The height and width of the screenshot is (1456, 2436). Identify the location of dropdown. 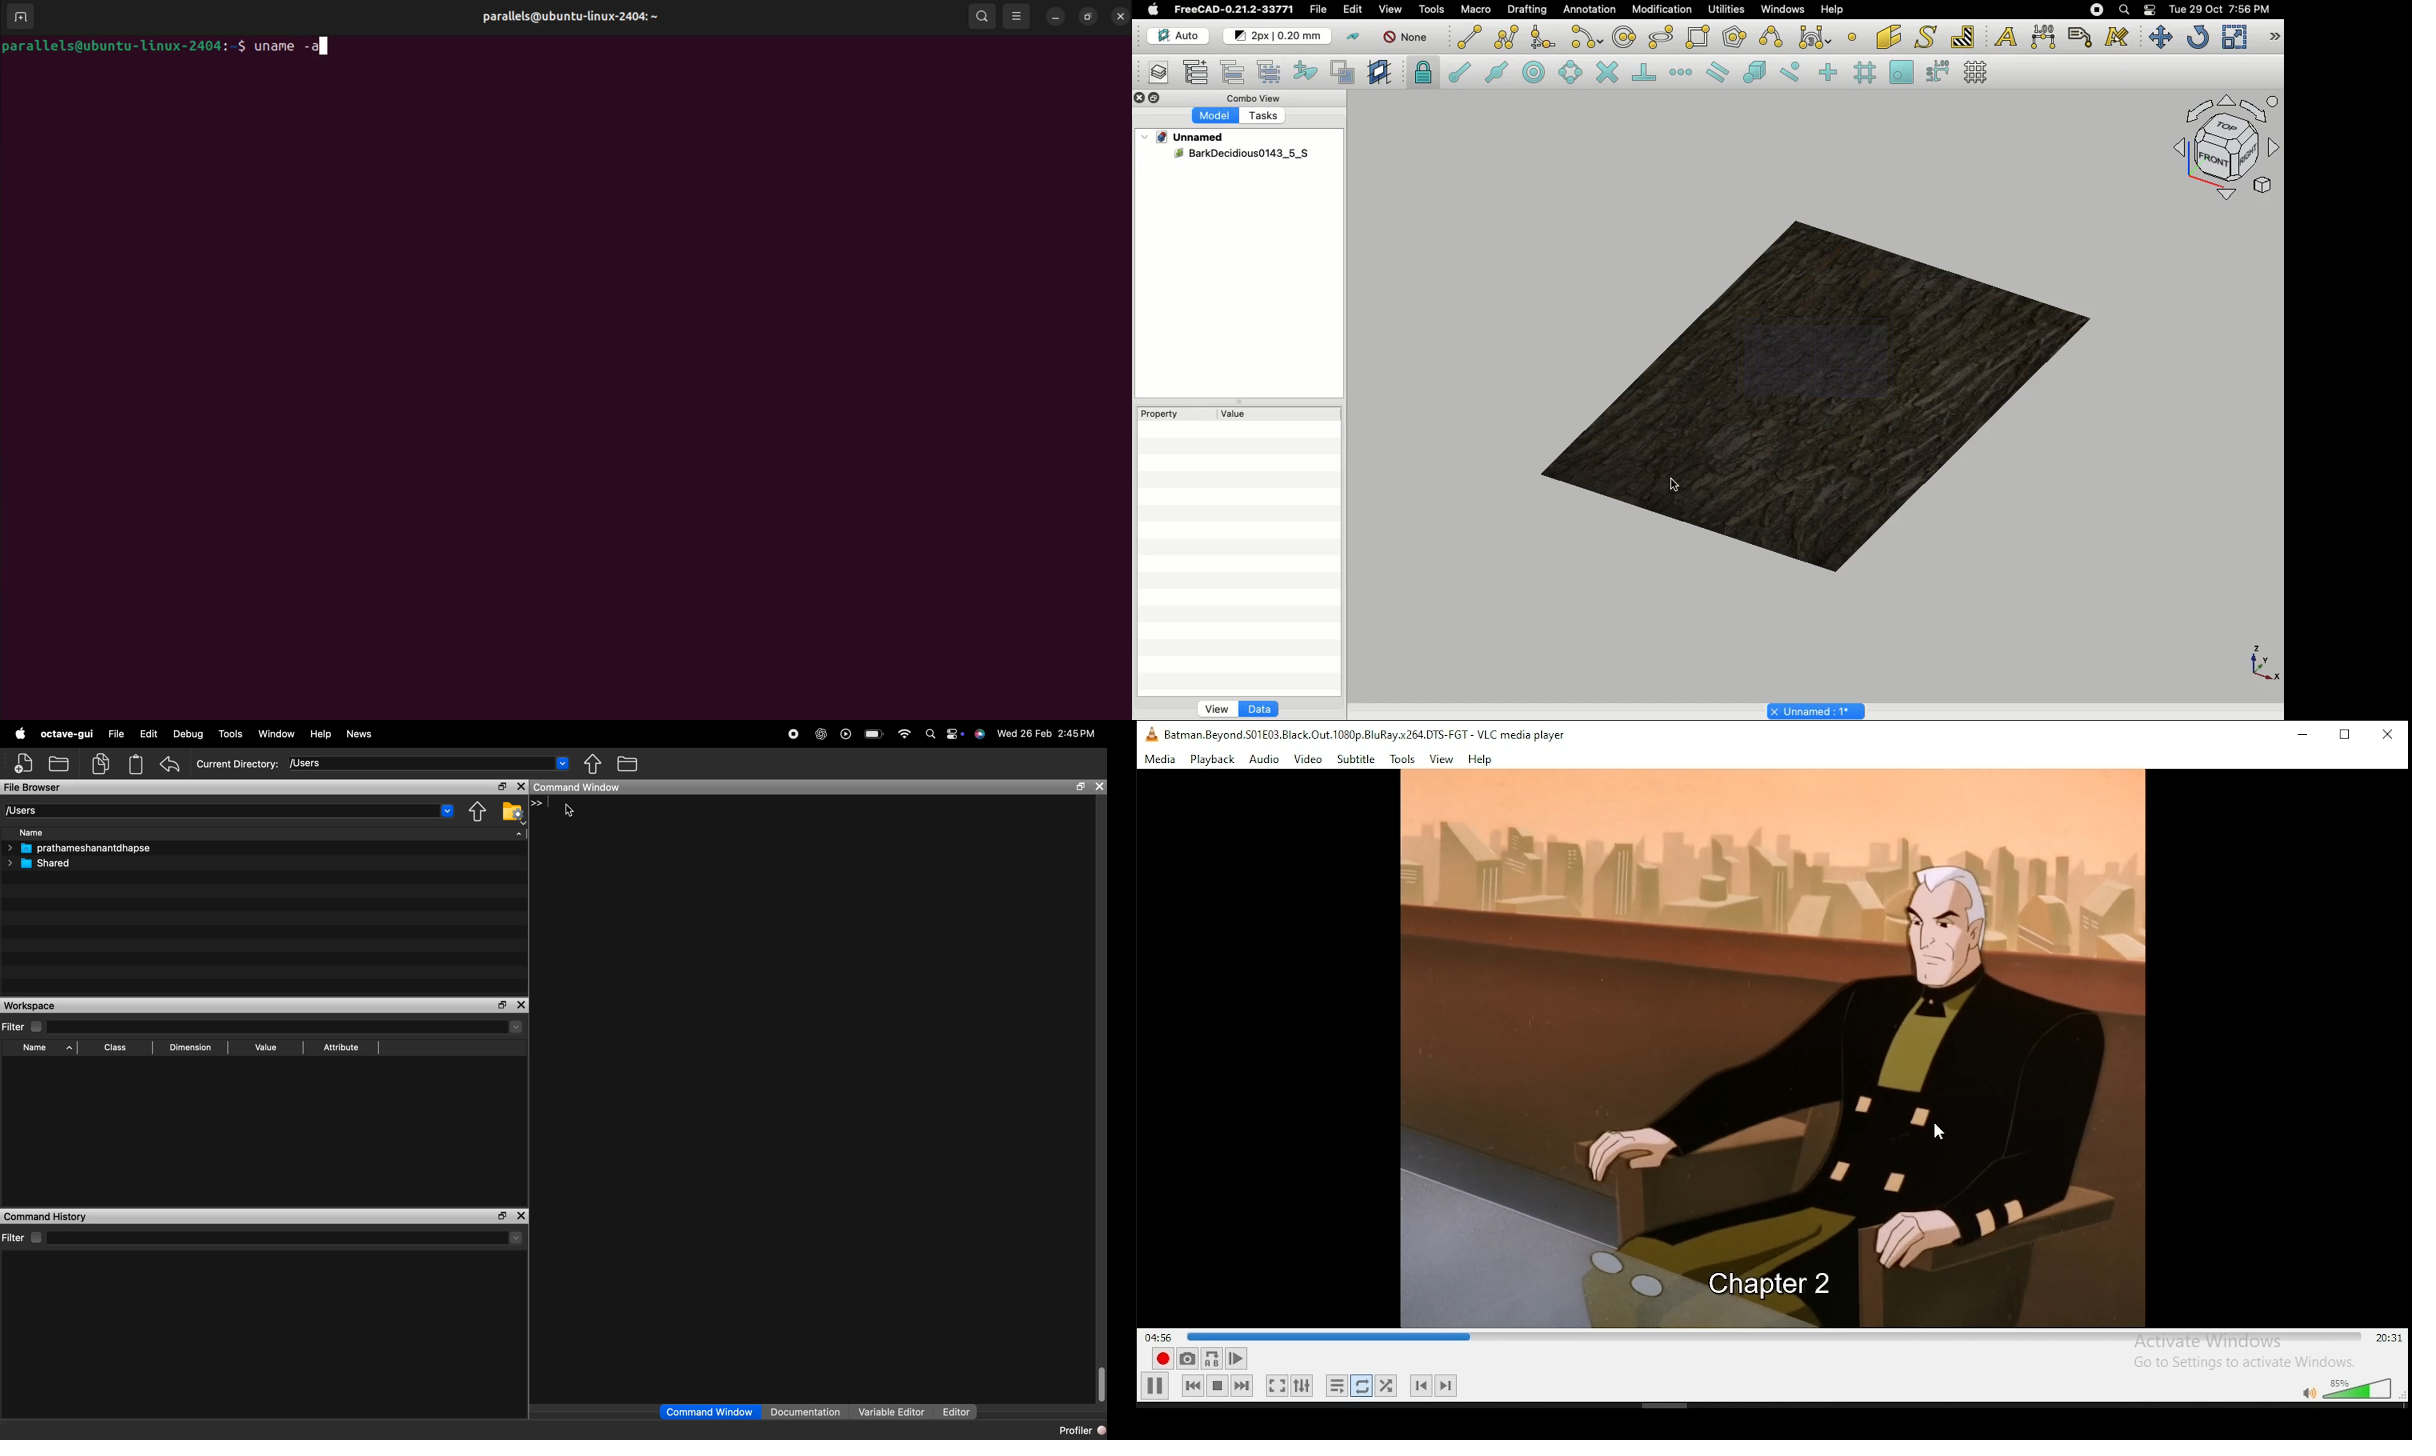
(563, 766).